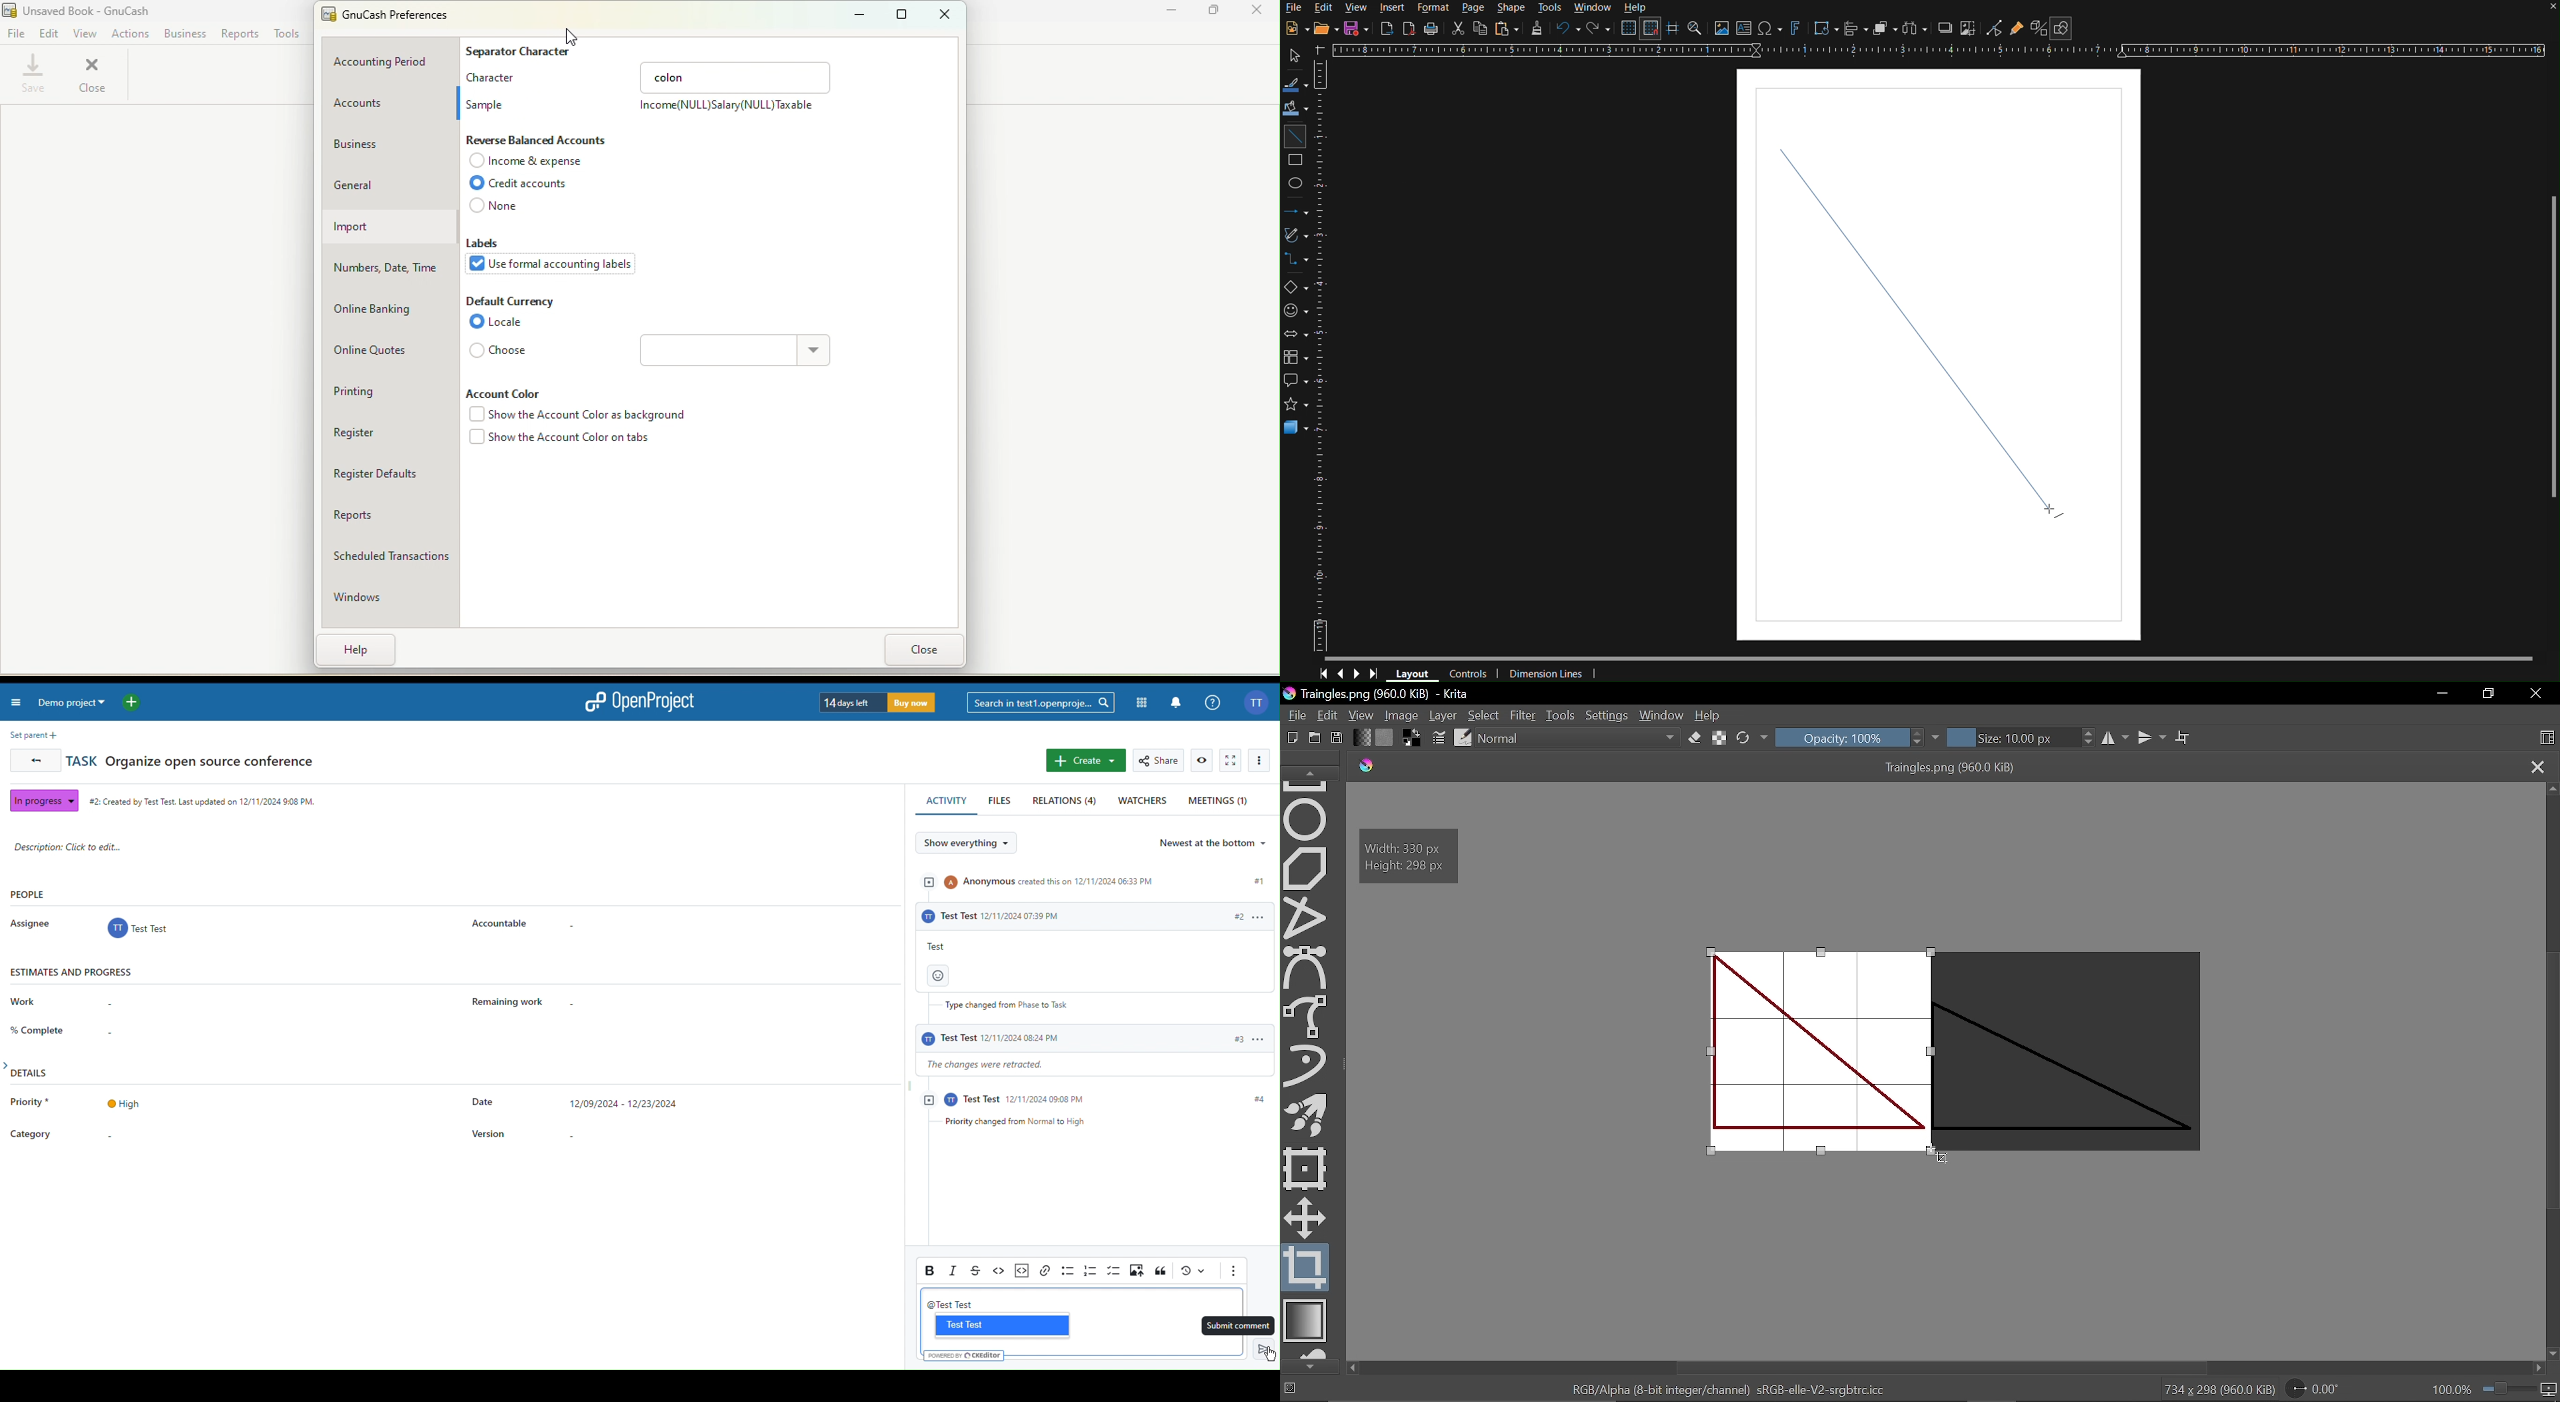 The image size is (2576, 1428). What do you see at coordinates (2538, 695) in the screenshot?
I see `Close` at bounding box center [2538, 695].